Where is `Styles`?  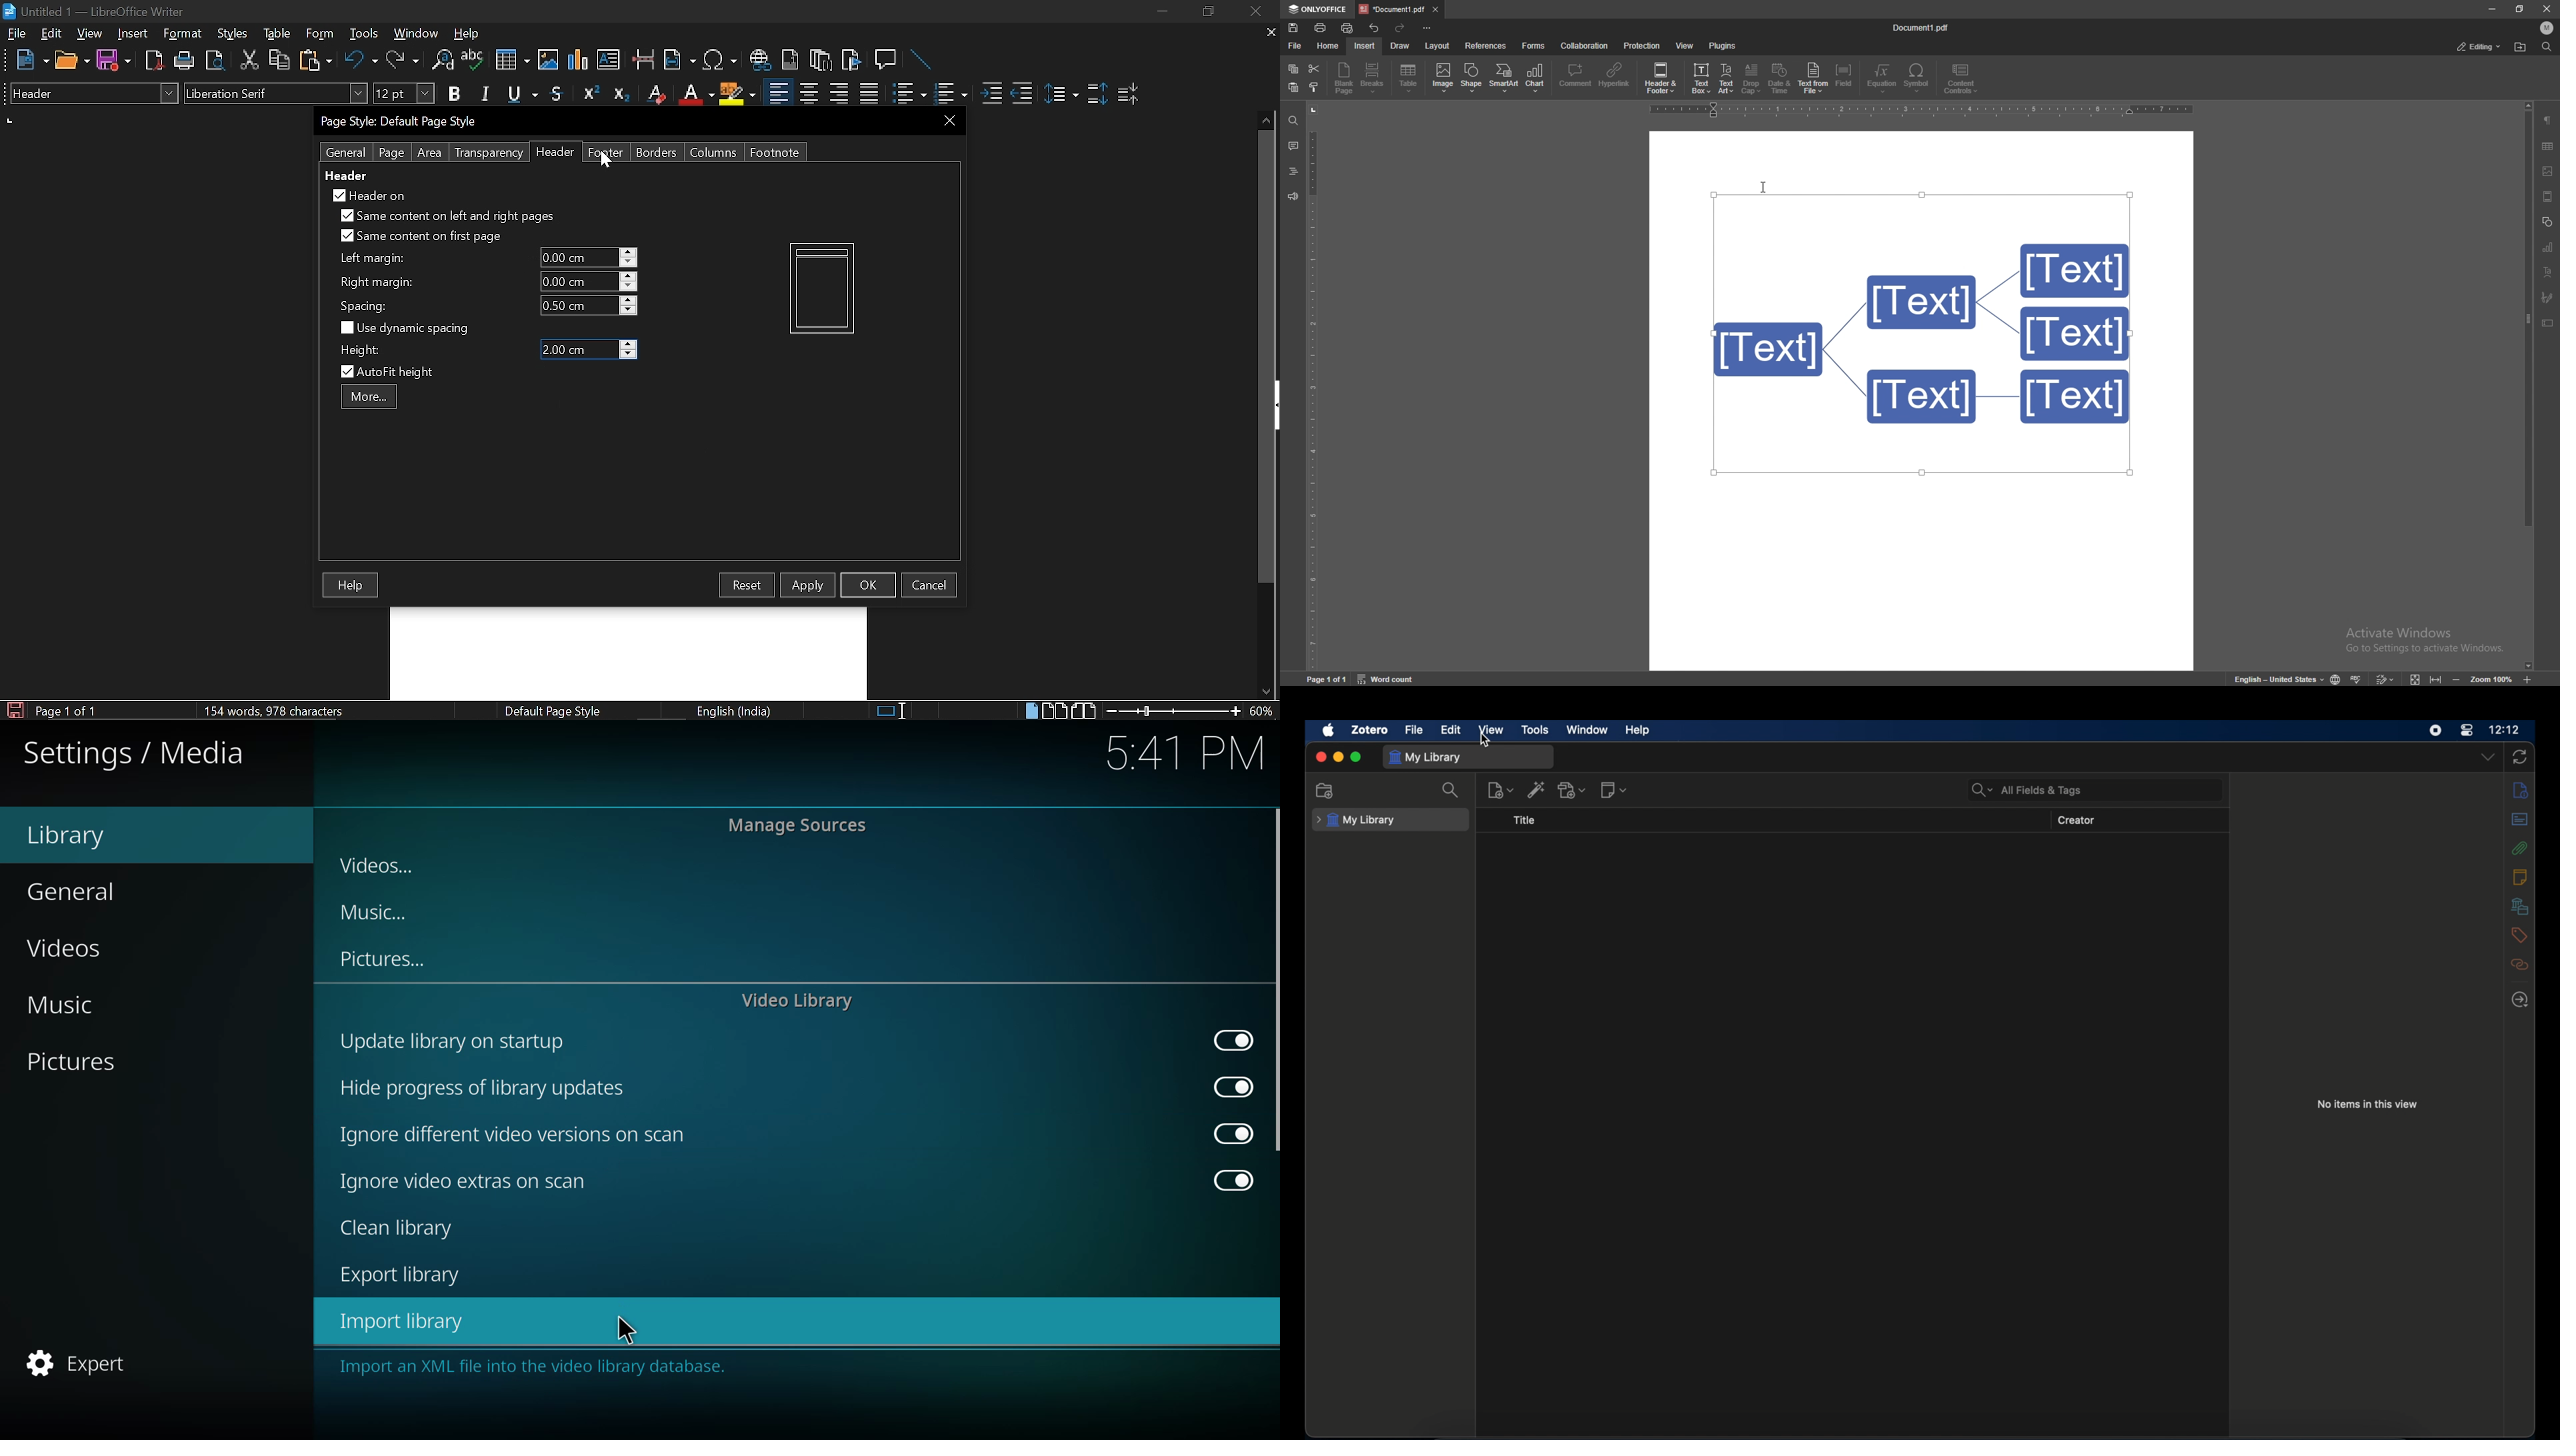 Styles is located at coordinates (233, 34).